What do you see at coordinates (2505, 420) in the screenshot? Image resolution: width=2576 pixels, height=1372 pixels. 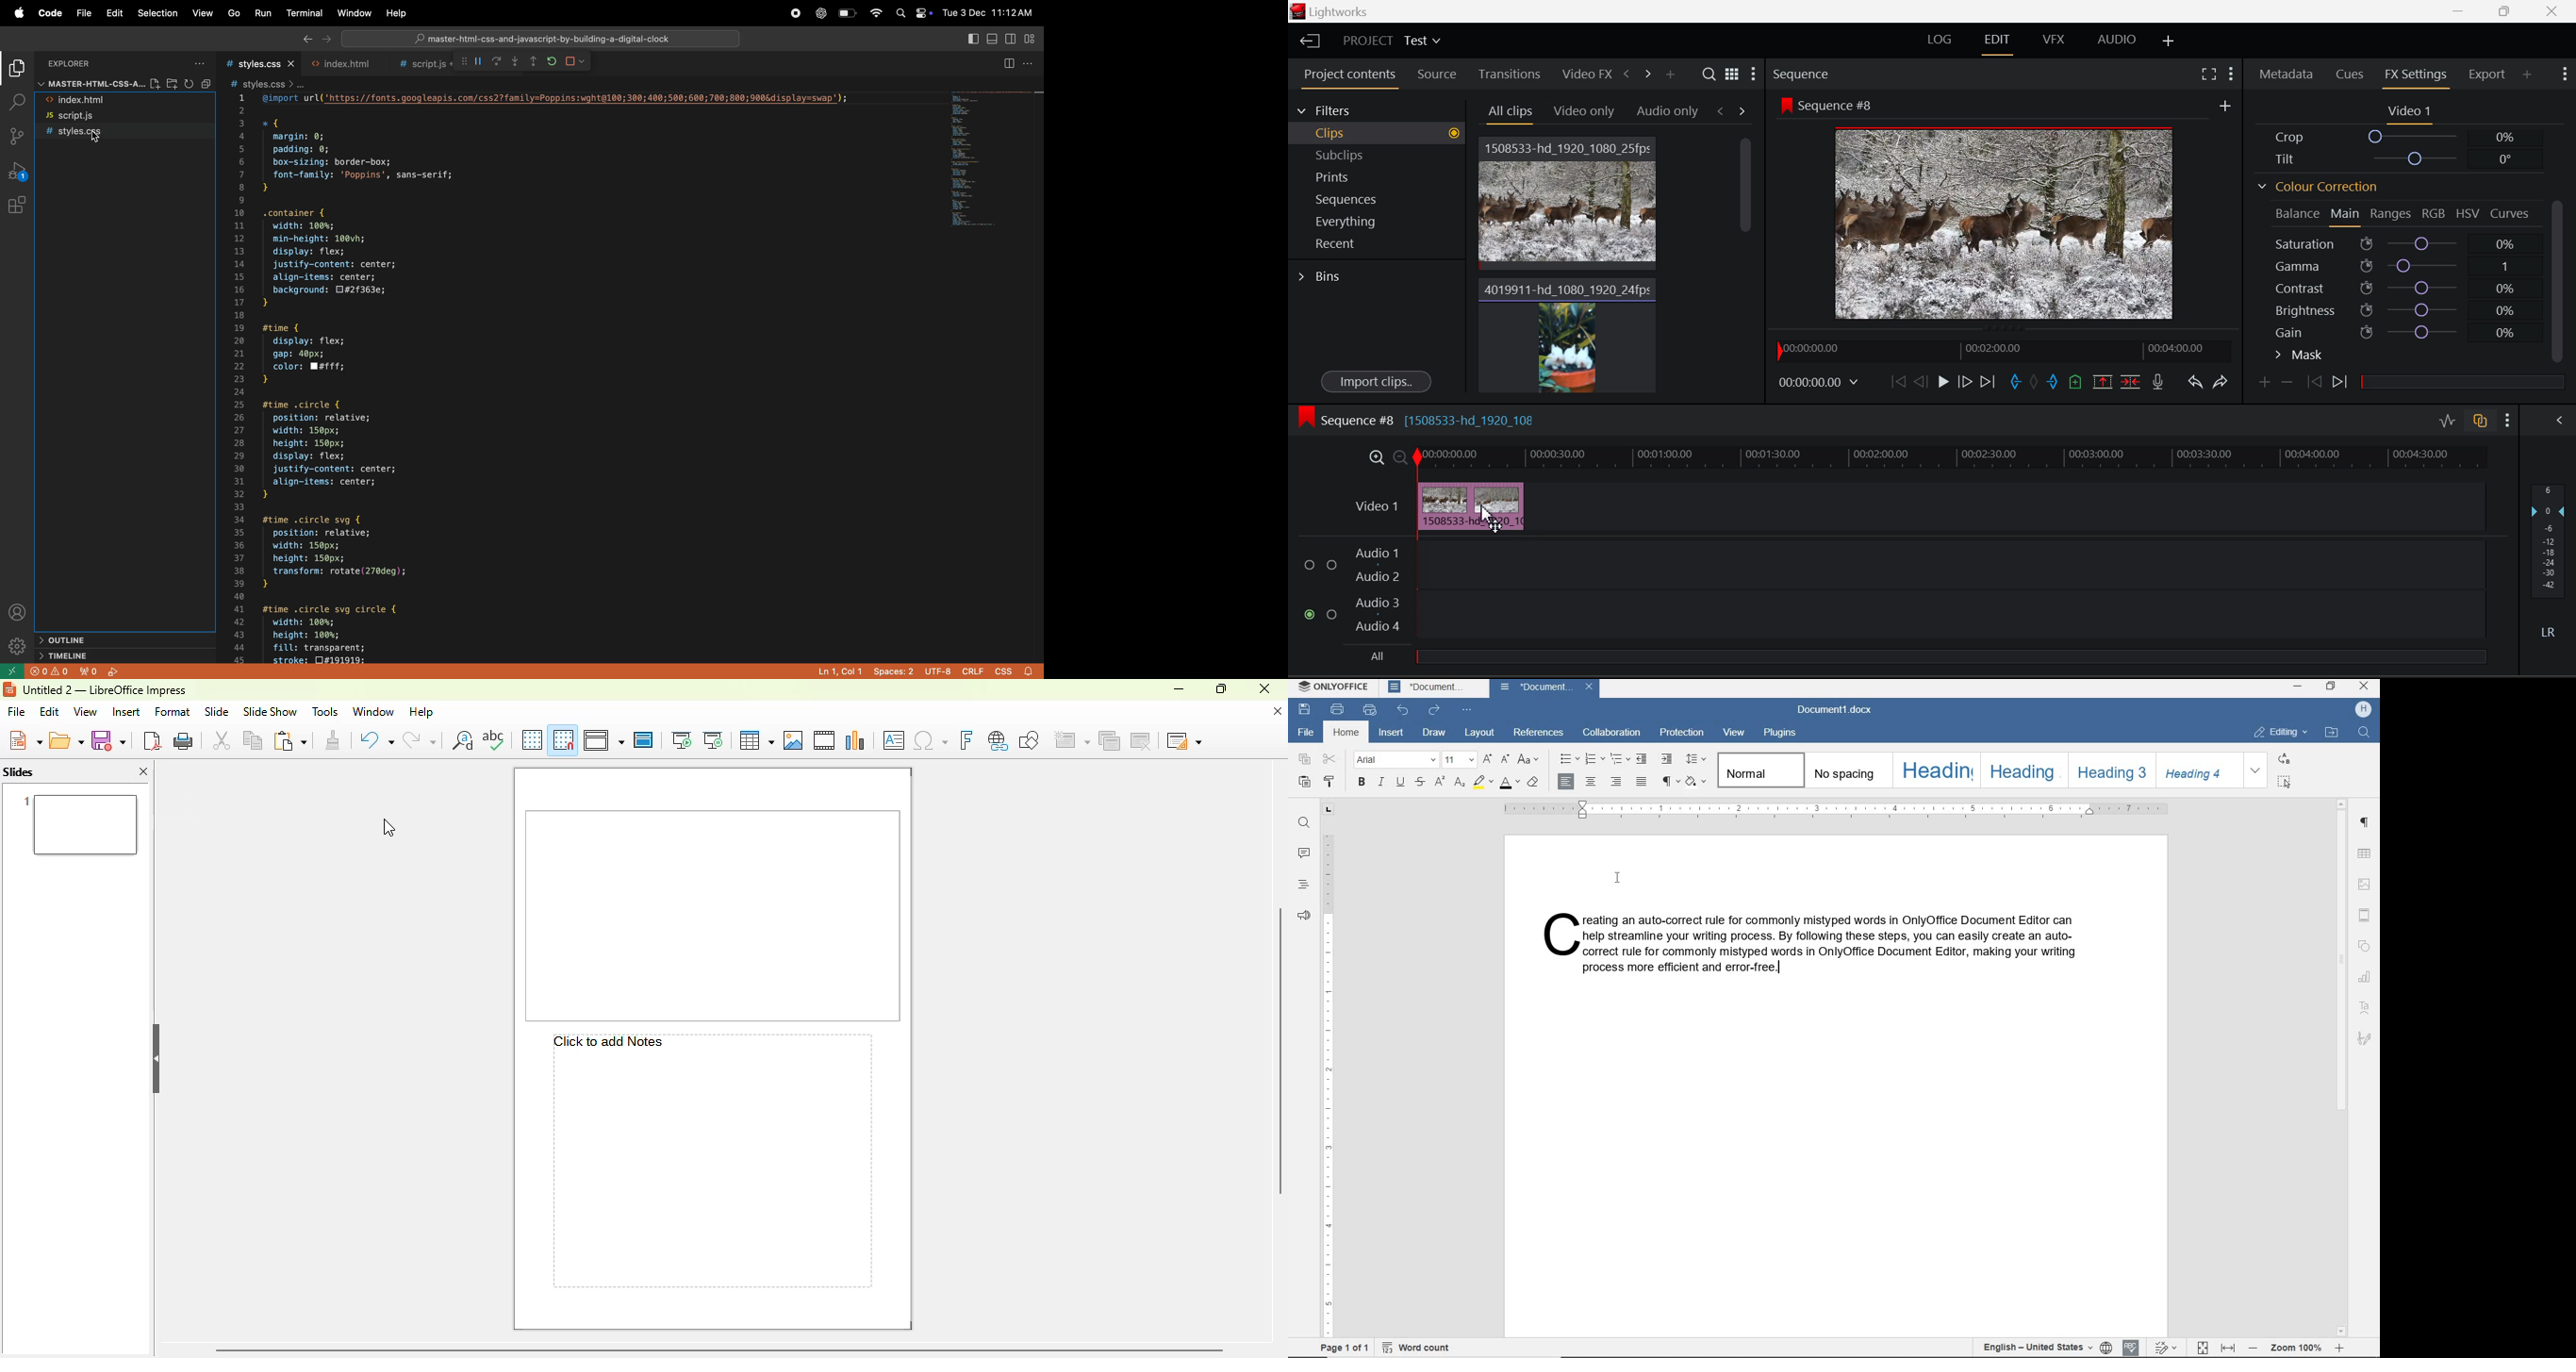 I see `Show Settings` at bounding box center [2505, 420].